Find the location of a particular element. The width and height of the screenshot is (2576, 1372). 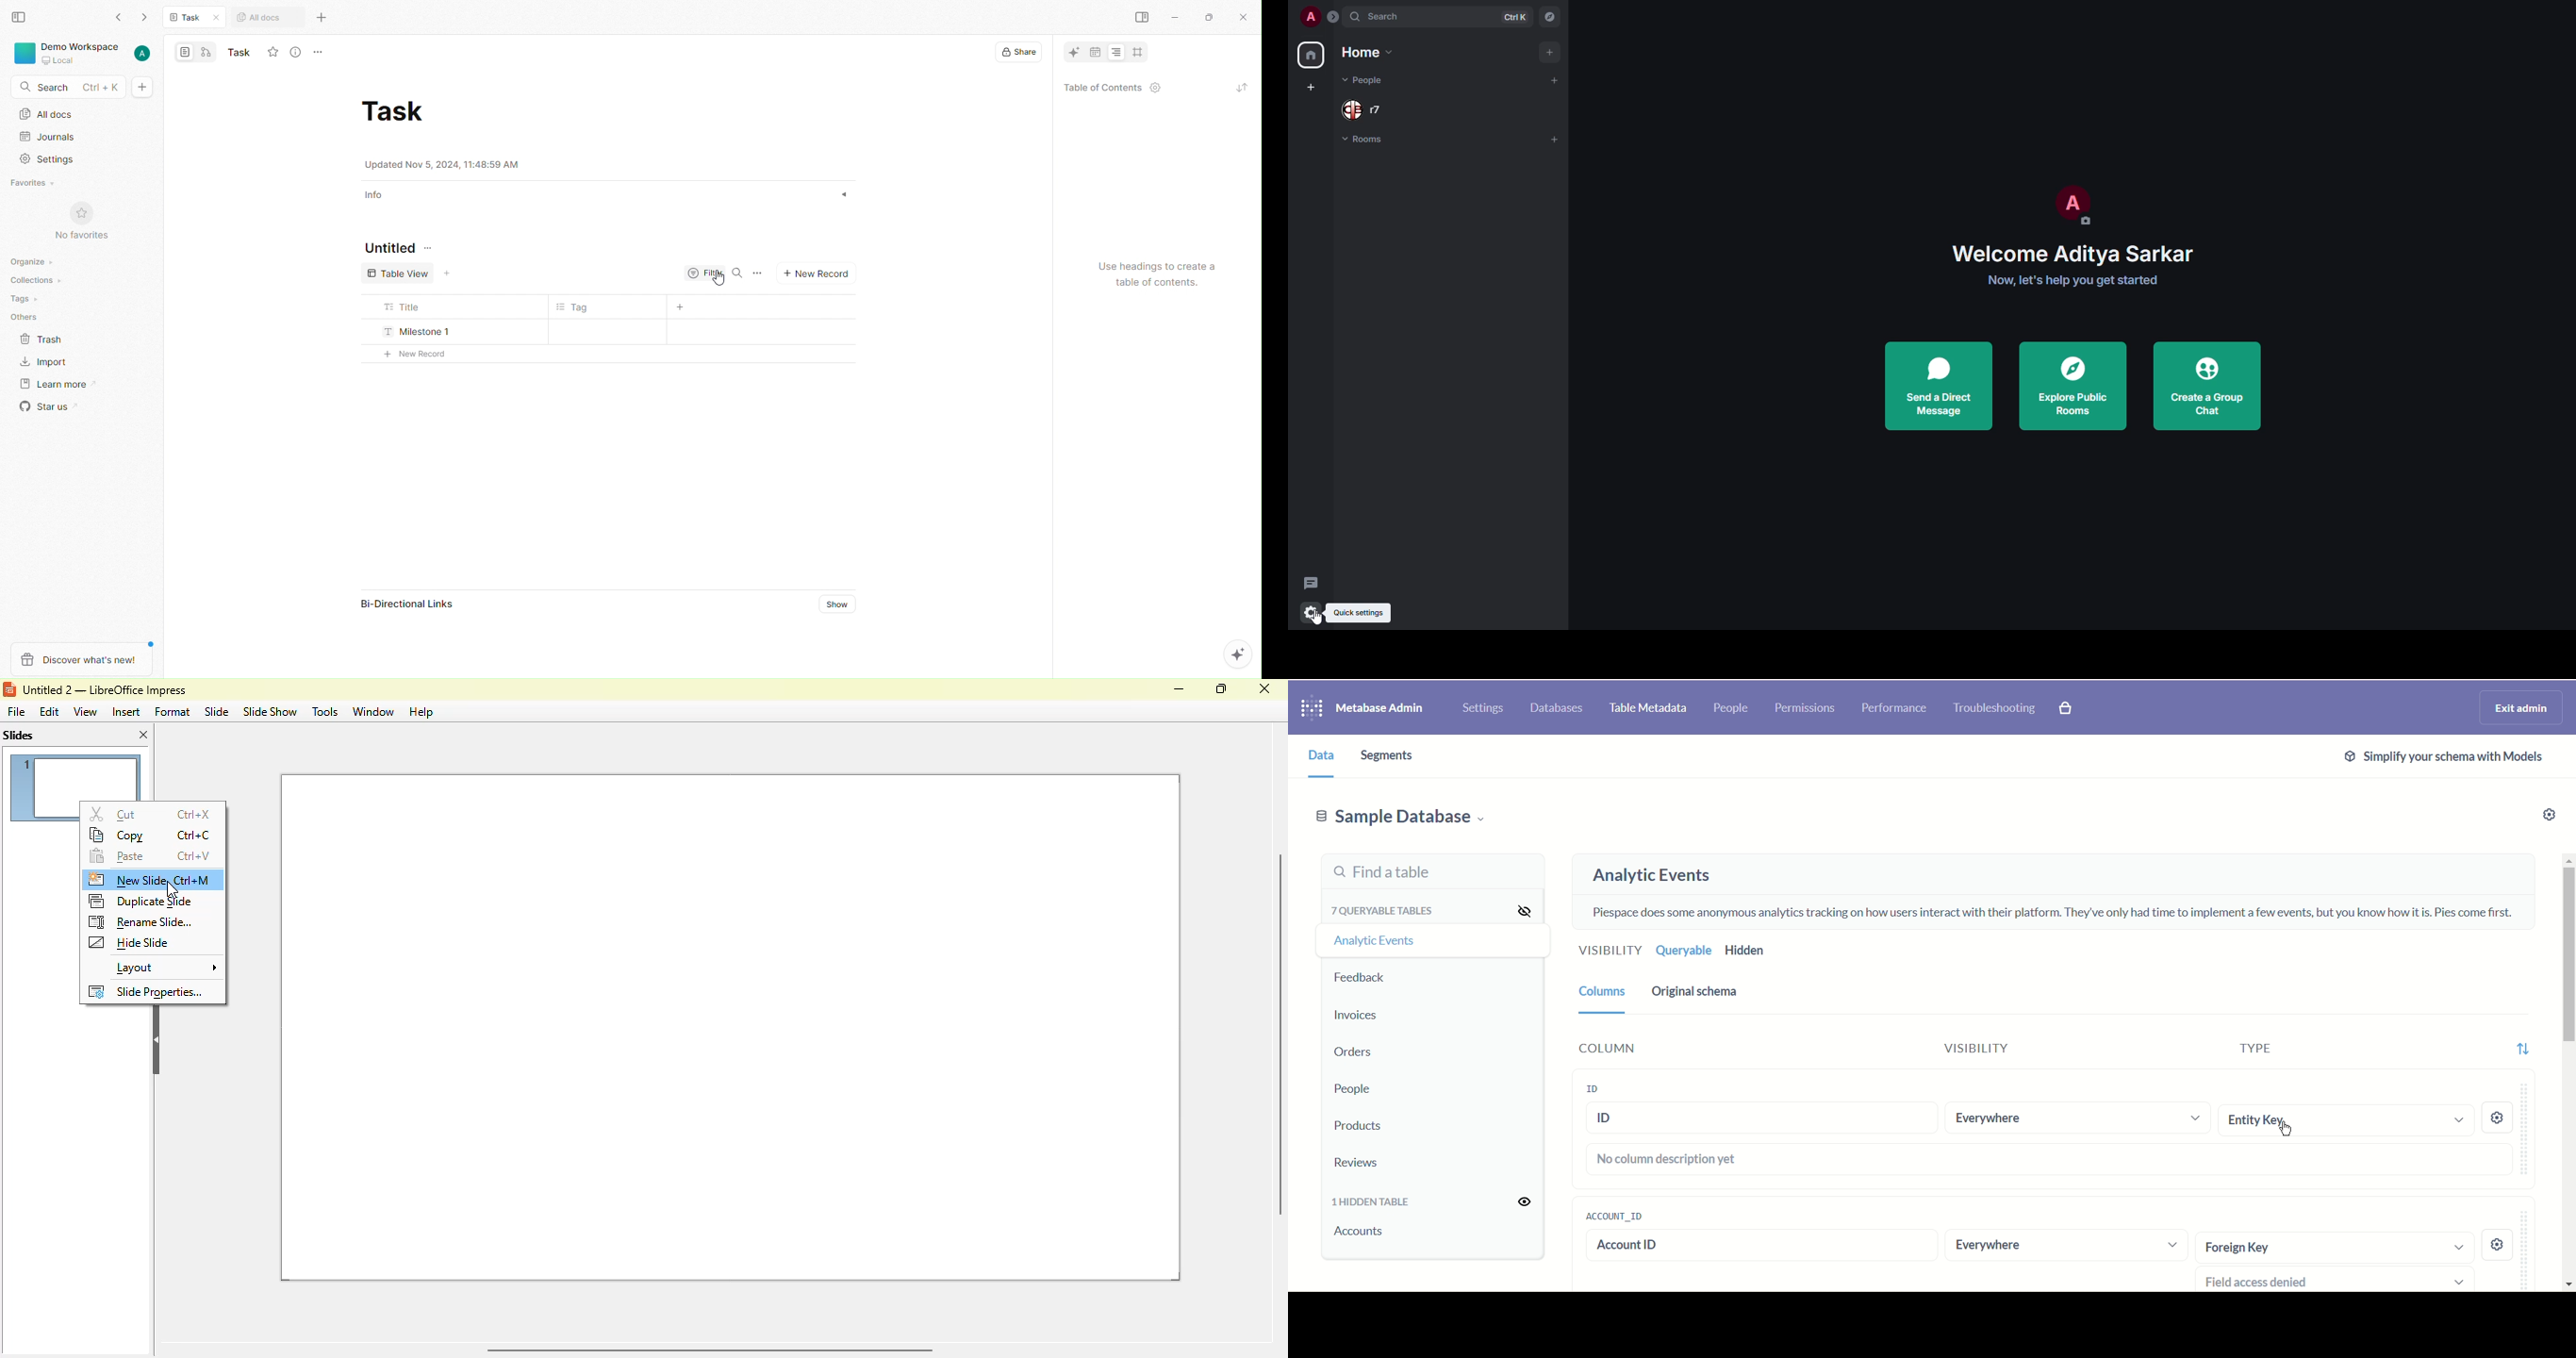

Cursor is located at coordinates (720, 280).